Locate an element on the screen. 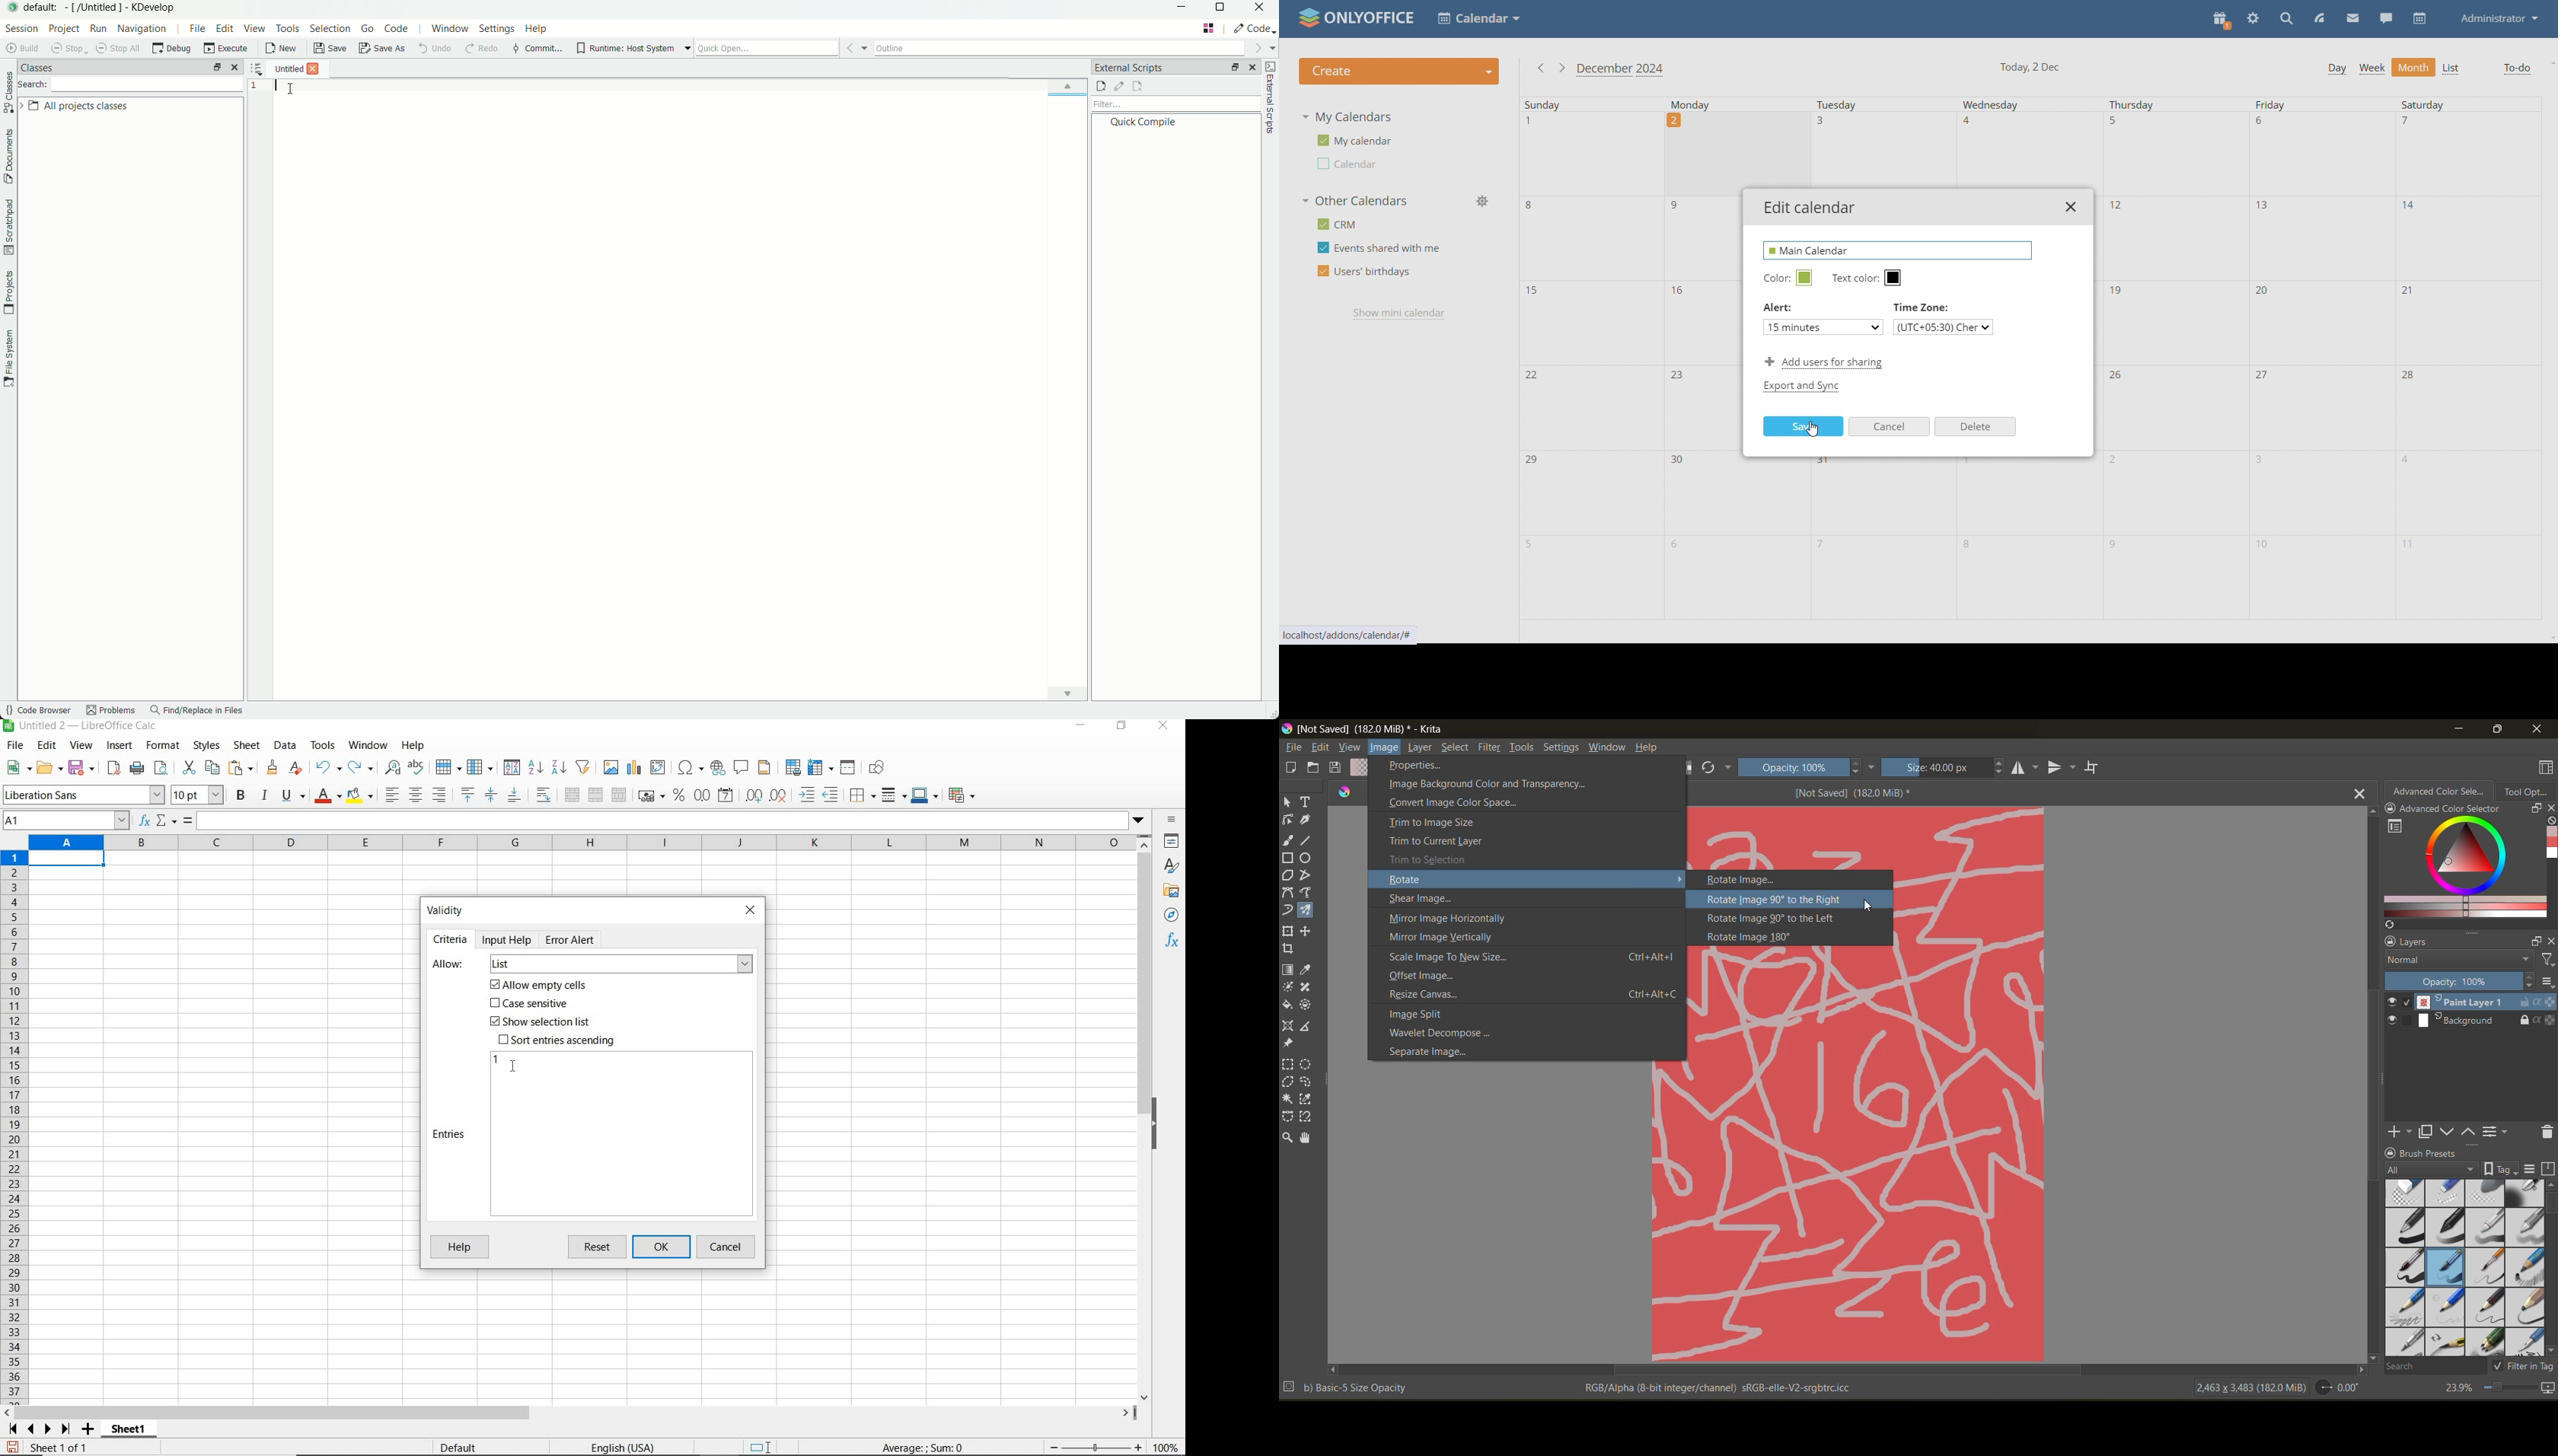 The width and height of the screenshot is (2576, 1456). copy is located at coordinates (213, 767).